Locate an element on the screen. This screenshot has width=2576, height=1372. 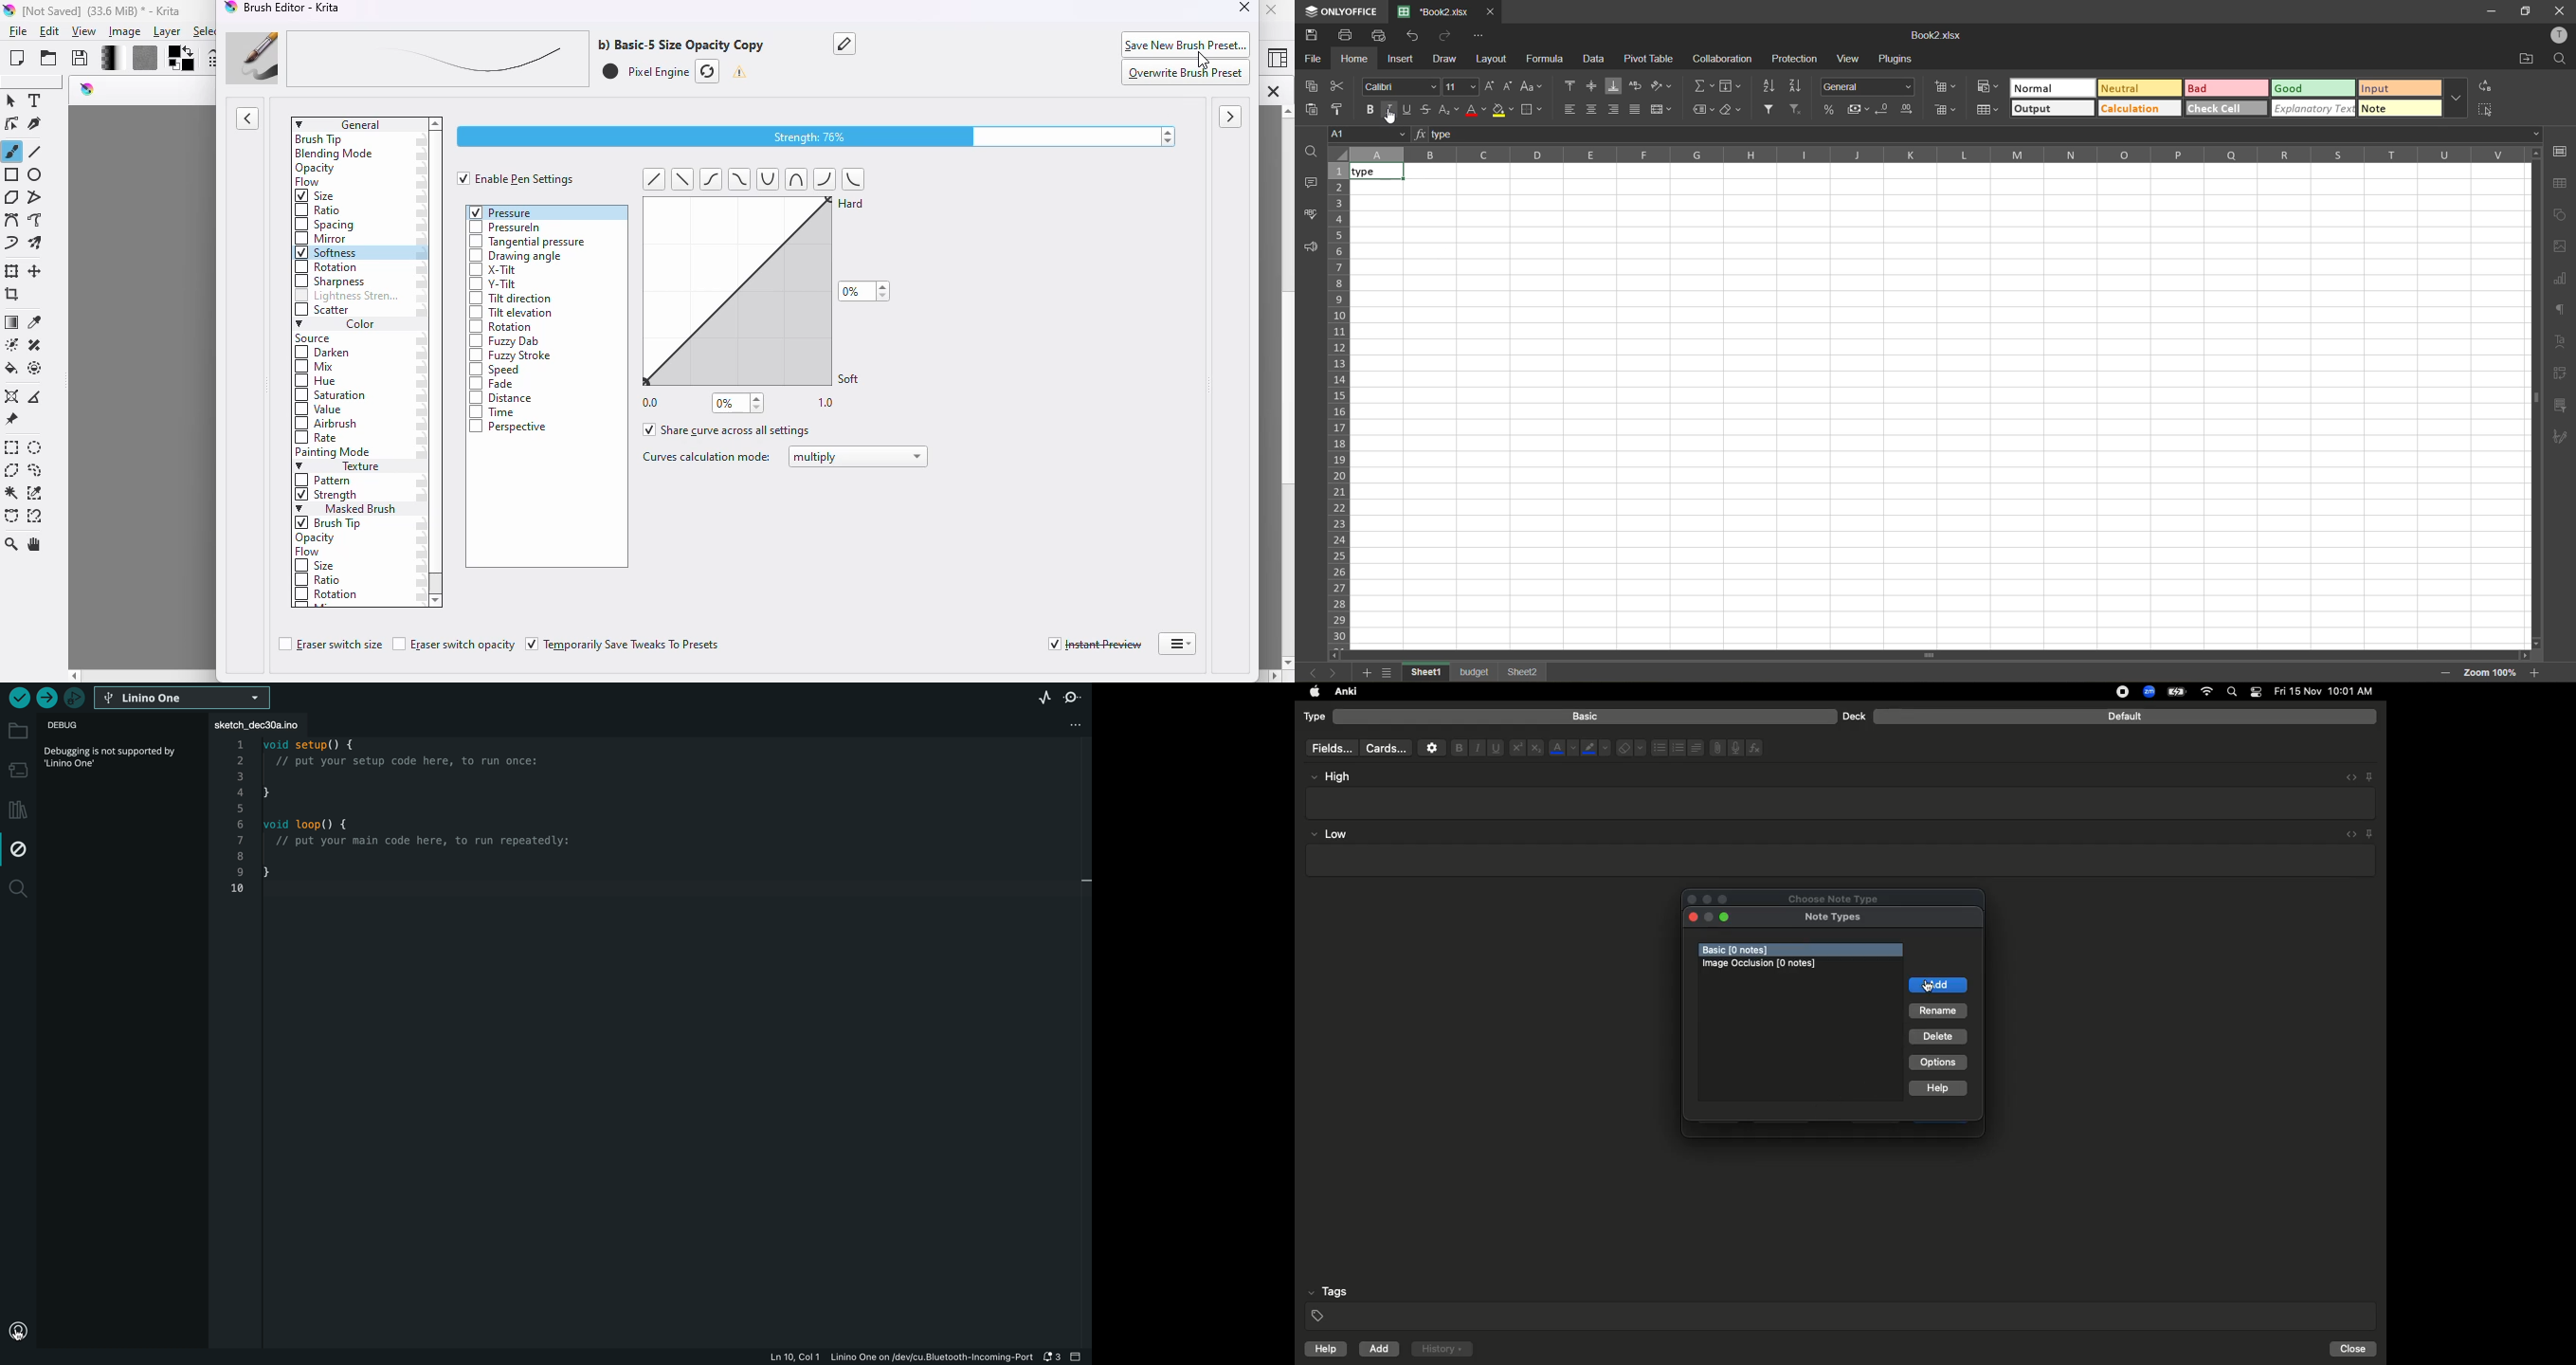
board manager is located at coordinates (17, 768).